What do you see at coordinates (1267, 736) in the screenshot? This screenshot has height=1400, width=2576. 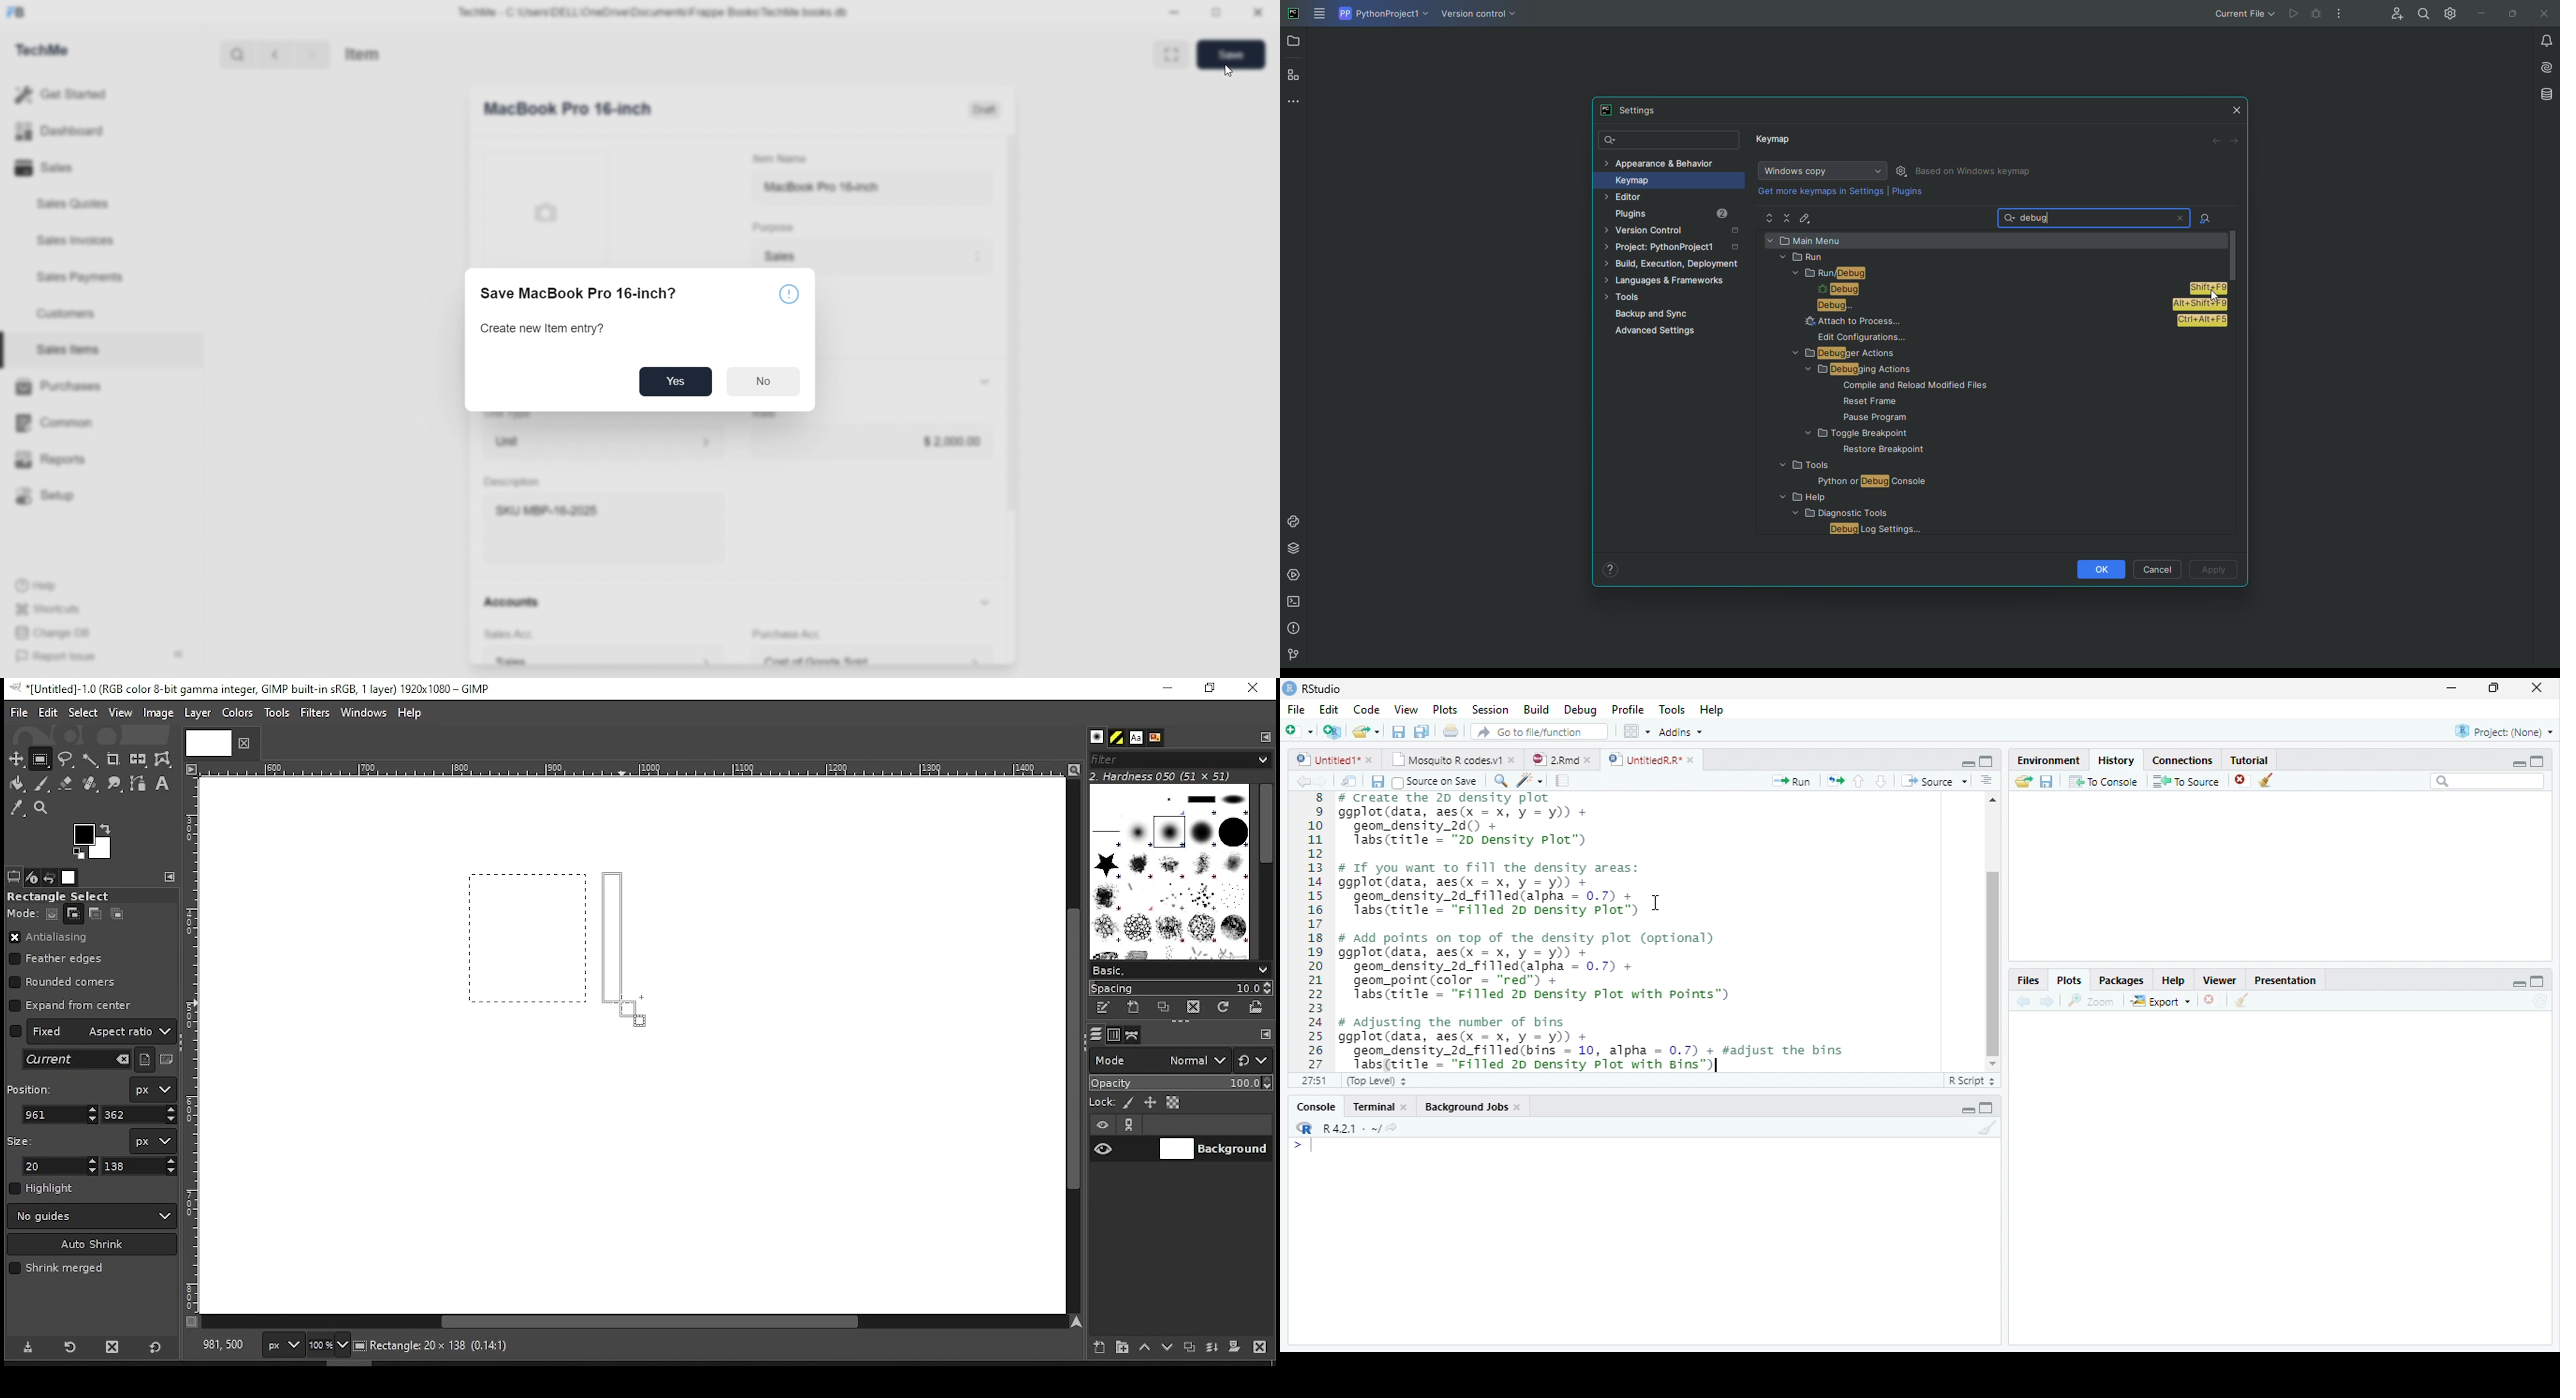 I see `configure this tab` at bounding box center [1267, 736].